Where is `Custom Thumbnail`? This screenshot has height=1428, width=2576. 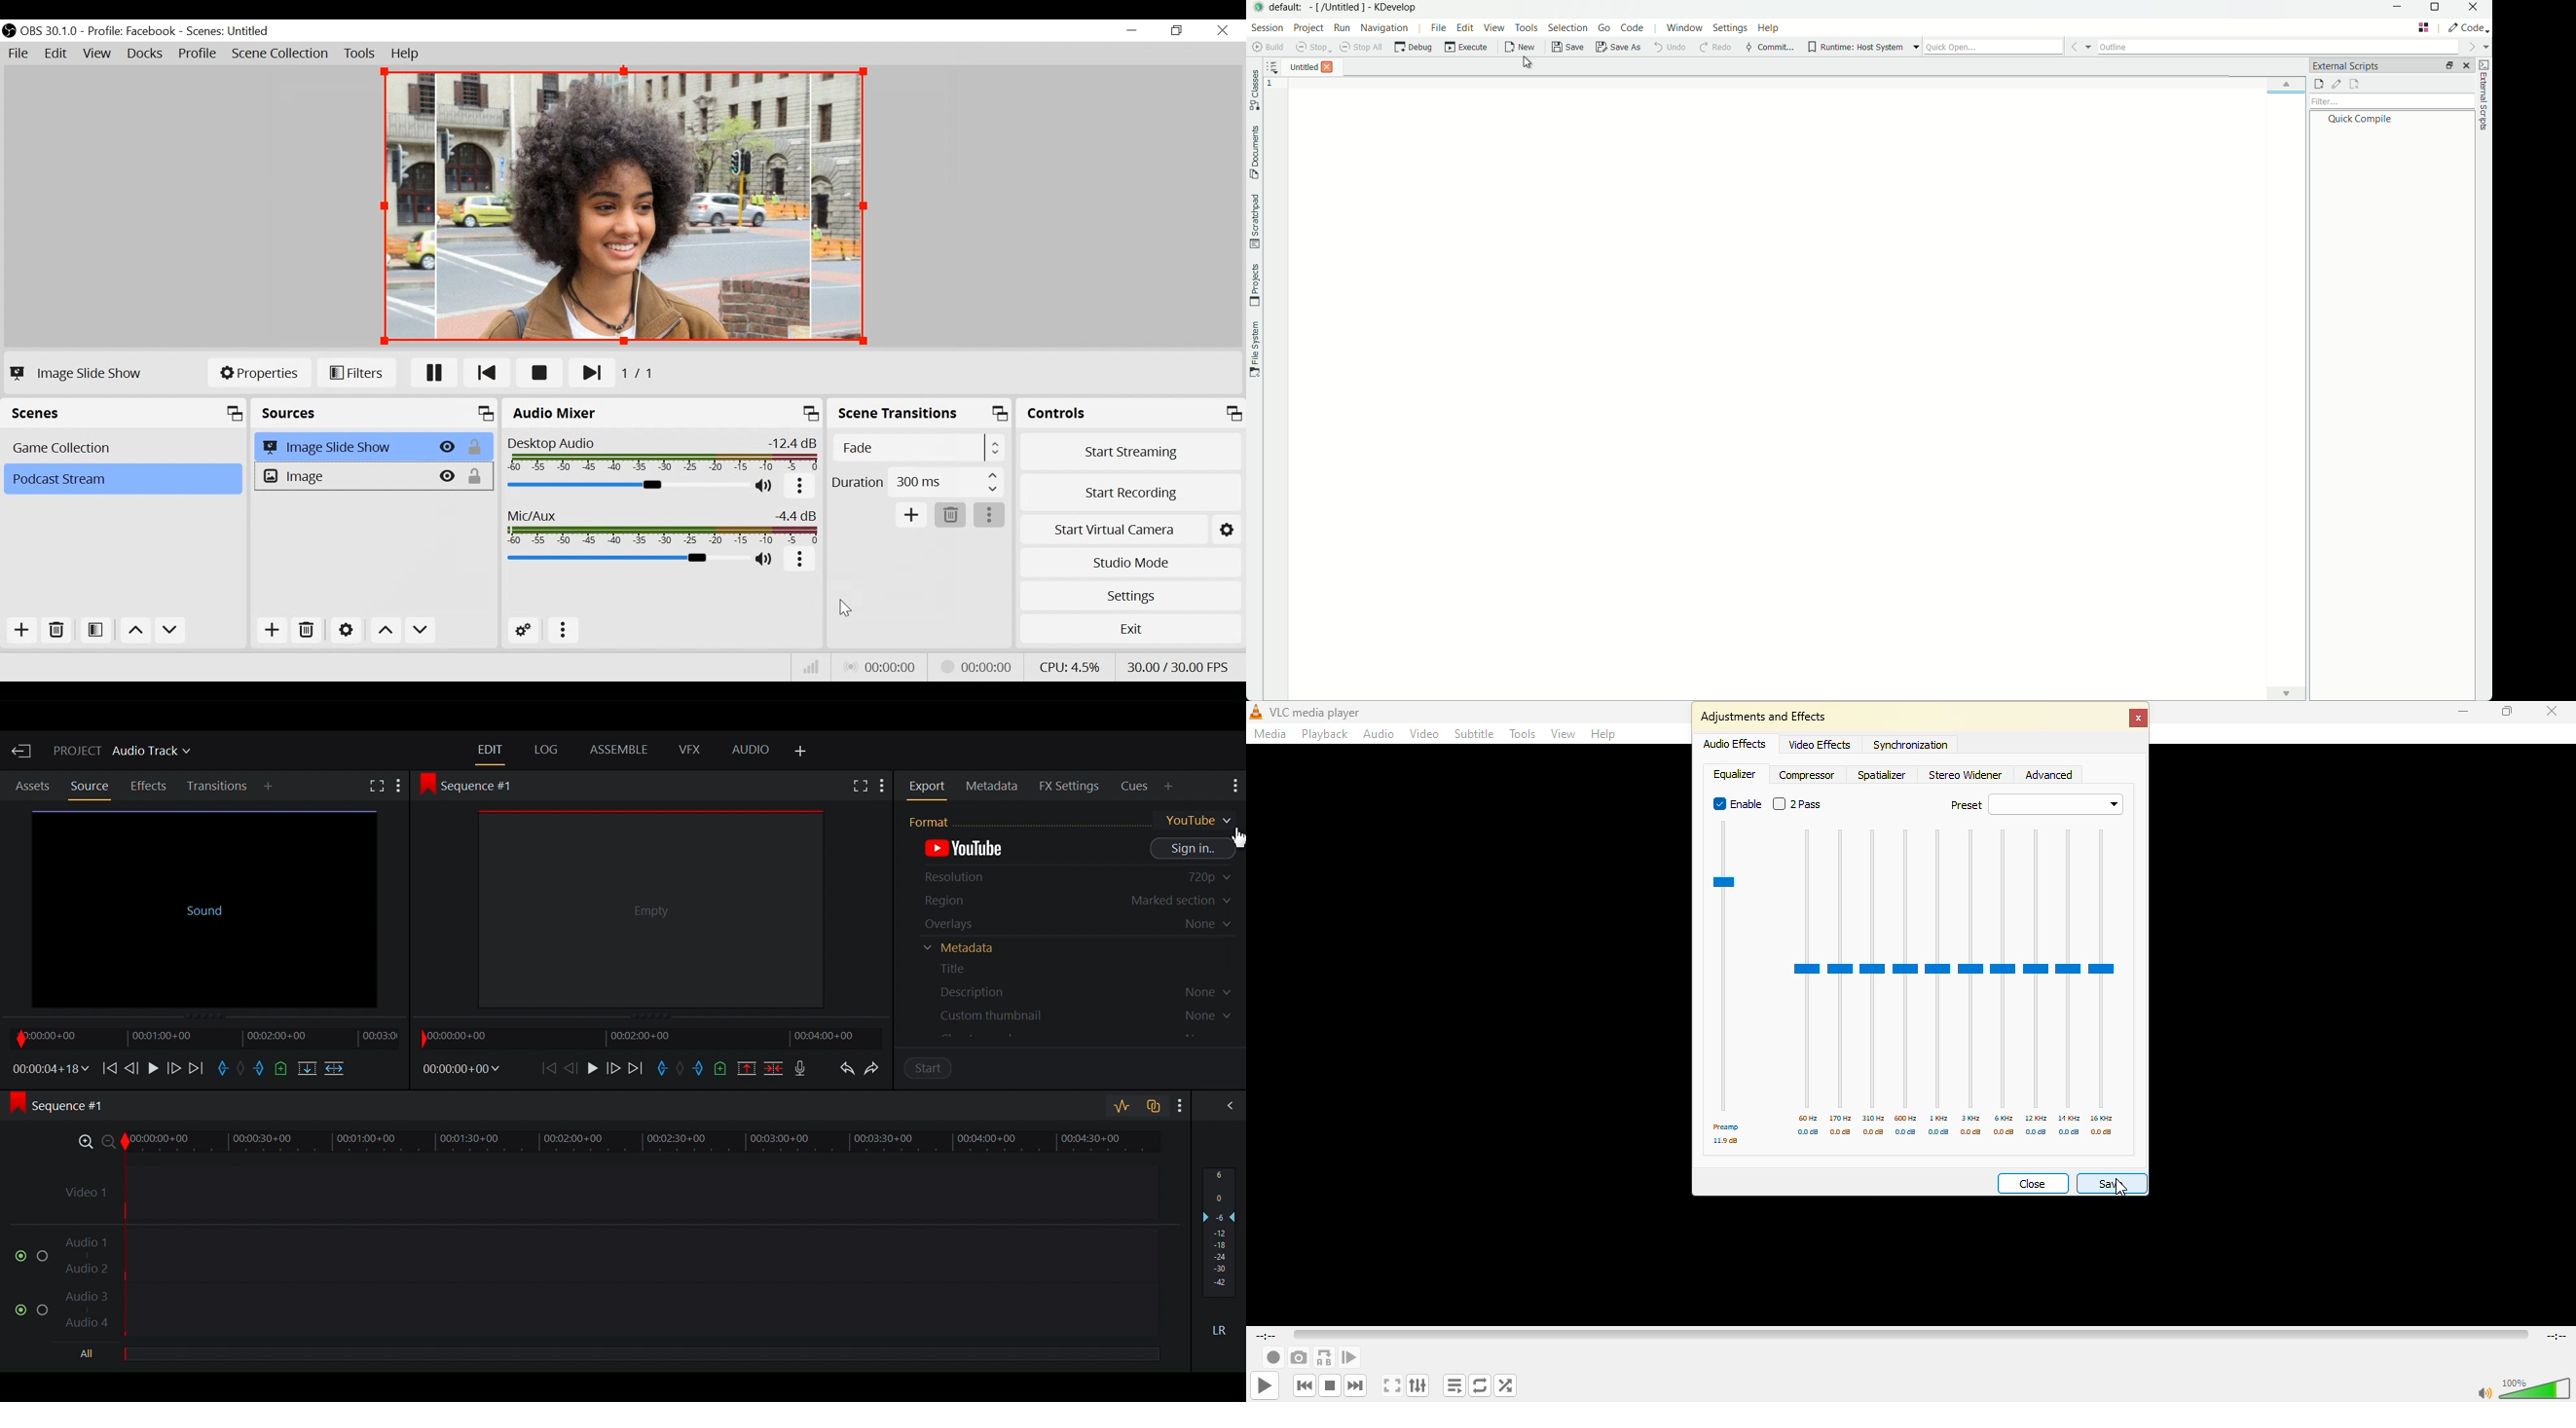
Custom Thumbnail is located at coordinates (1075, 1015).